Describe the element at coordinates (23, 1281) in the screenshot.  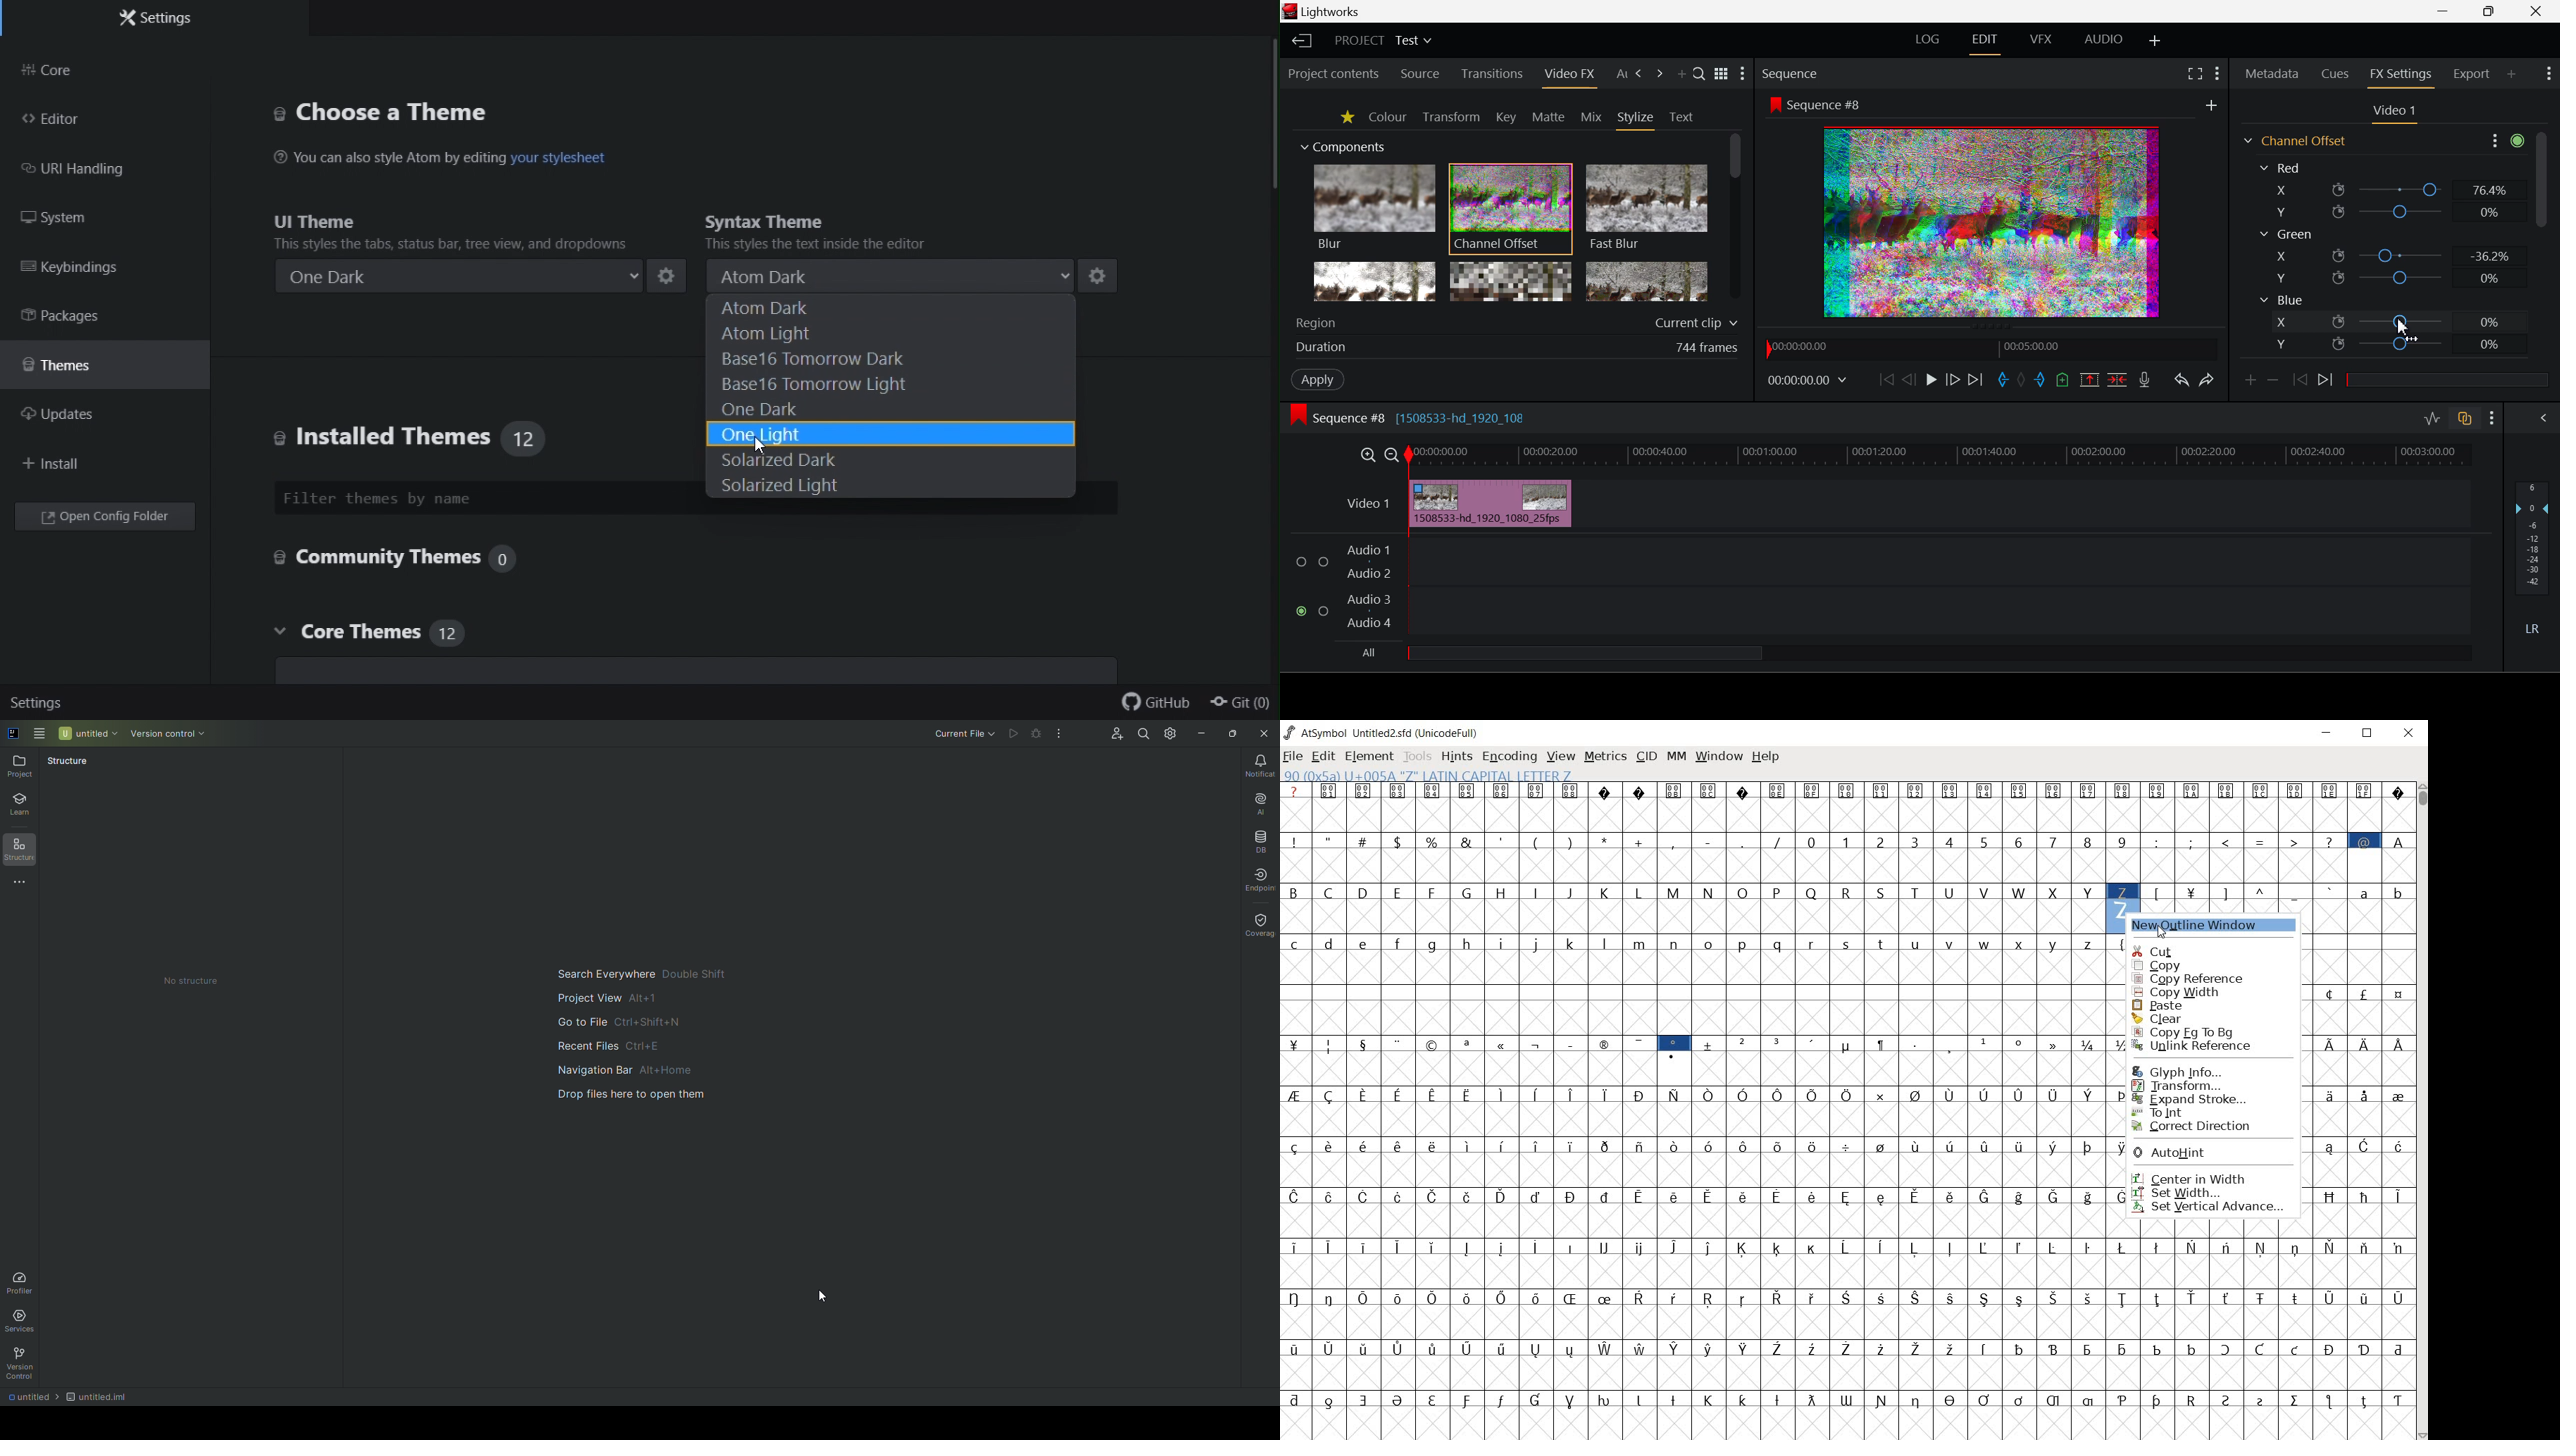
I see `Profiler` at that location.